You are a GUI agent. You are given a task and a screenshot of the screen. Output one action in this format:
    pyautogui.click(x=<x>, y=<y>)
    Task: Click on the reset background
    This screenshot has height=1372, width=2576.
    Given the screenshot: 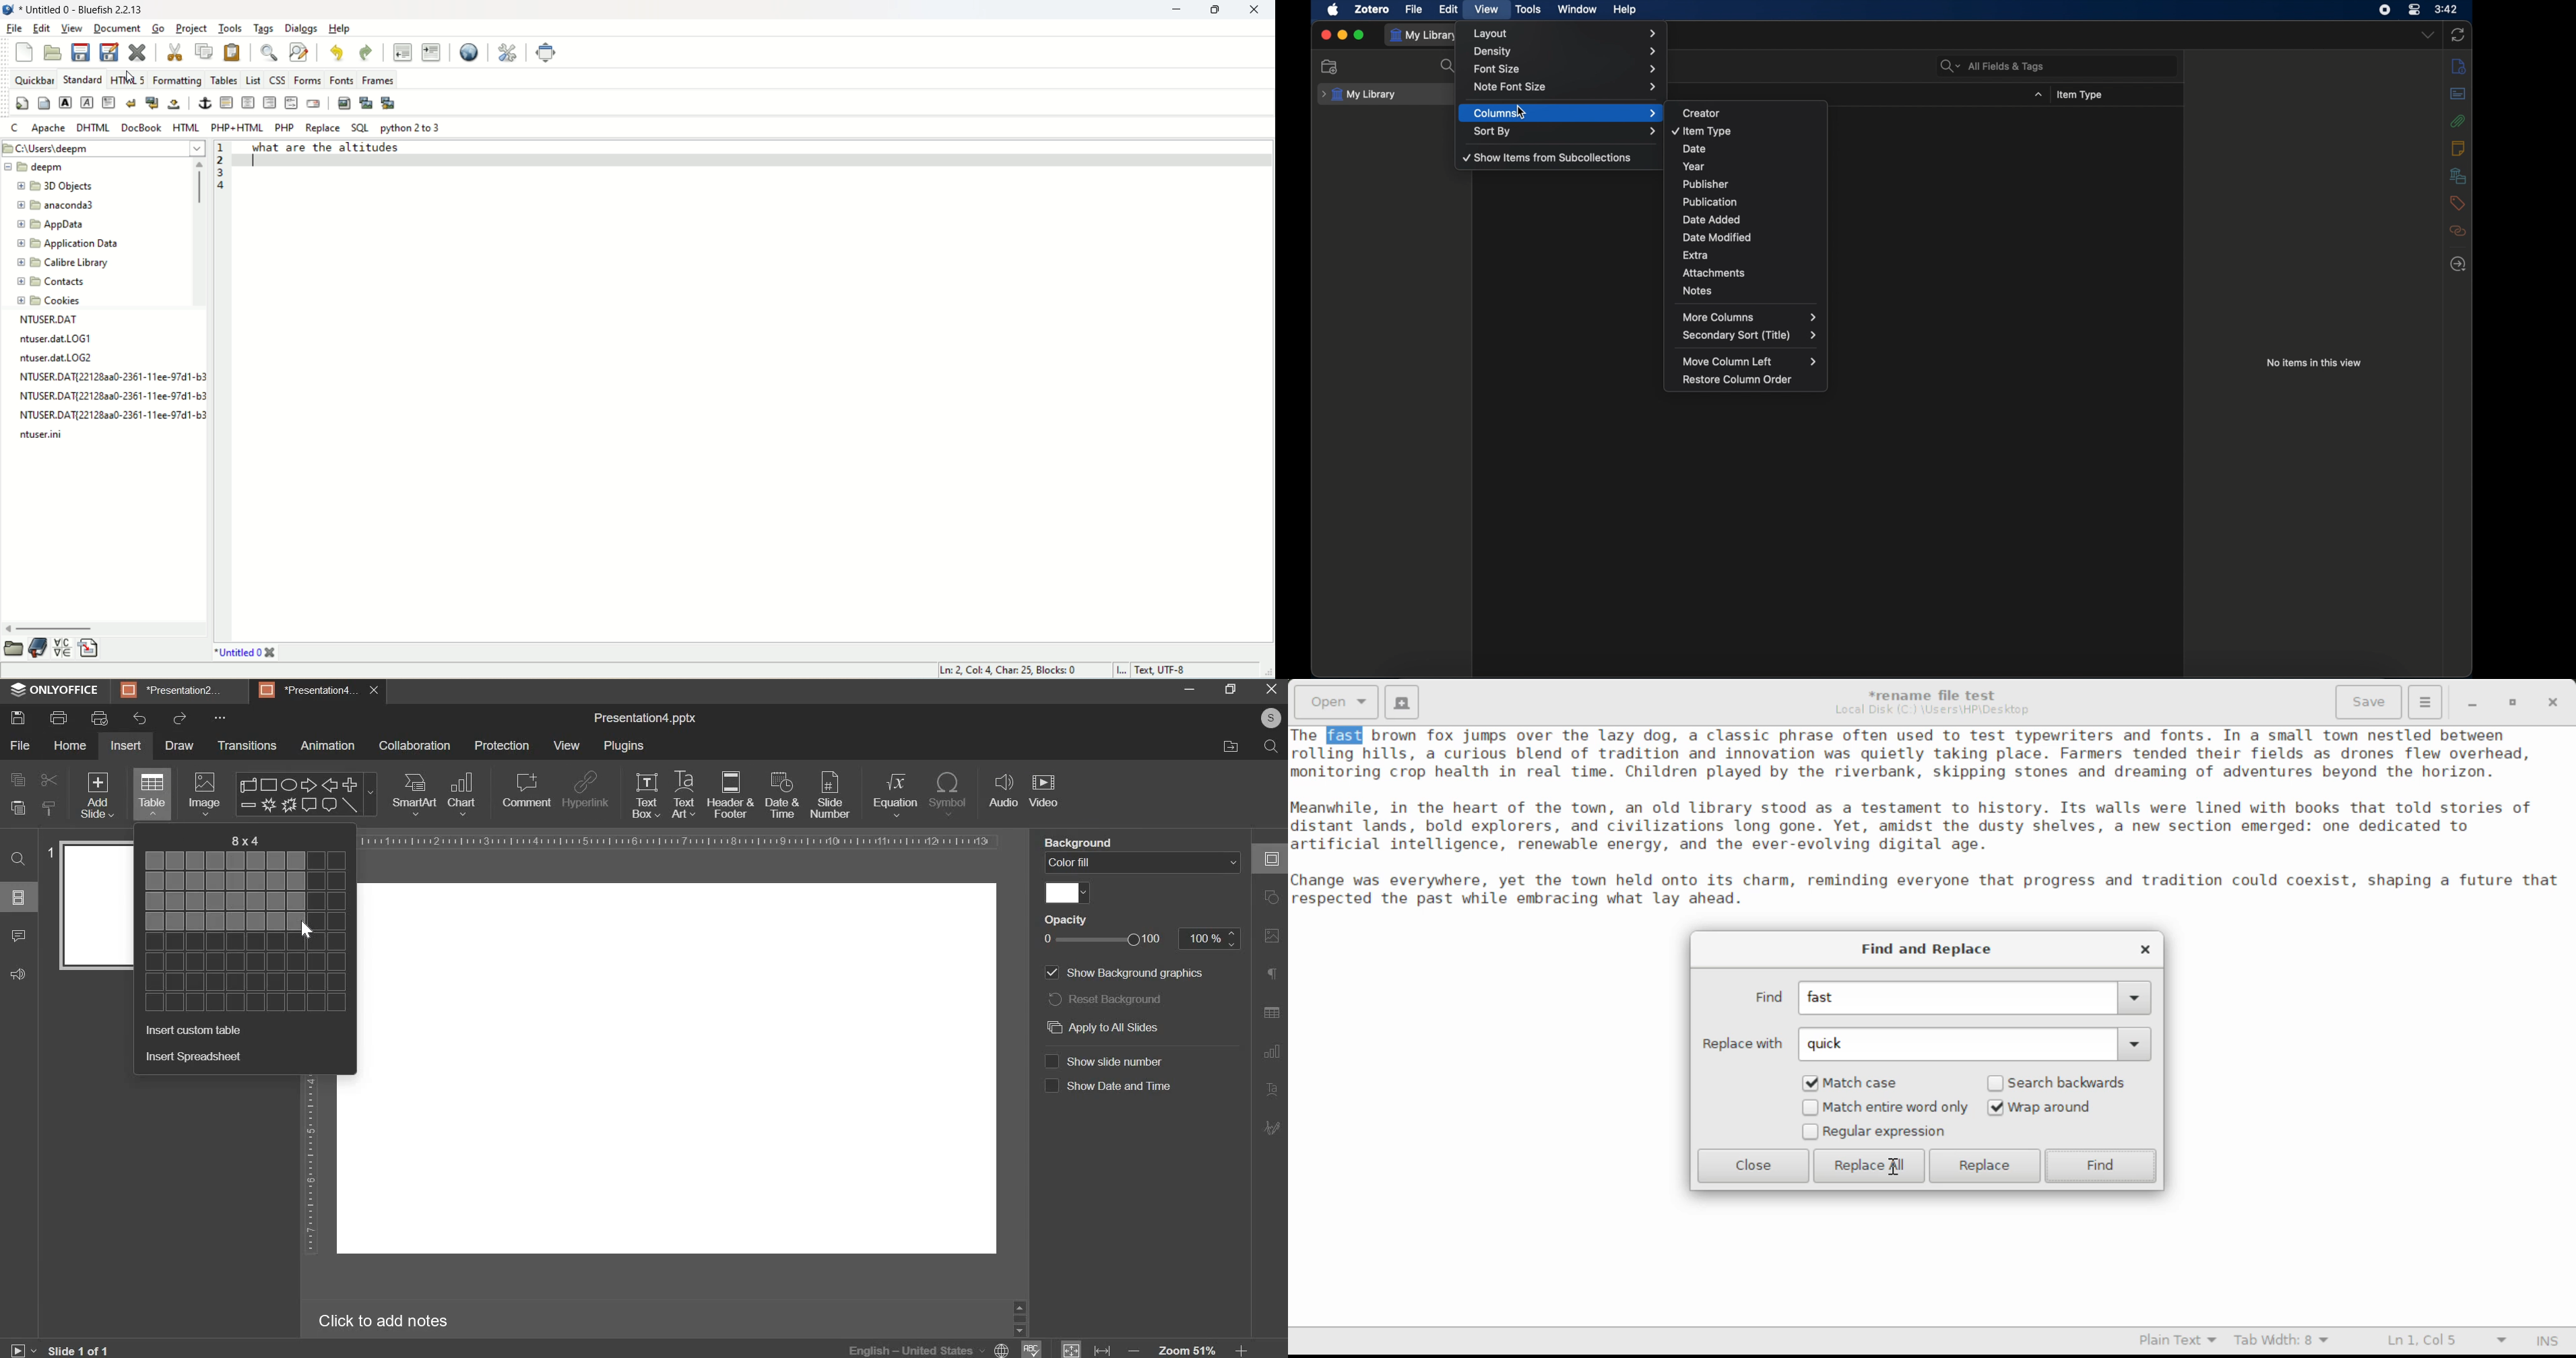 What is the action you would take?
    pyautogui.click(x=1105, y=998)
    